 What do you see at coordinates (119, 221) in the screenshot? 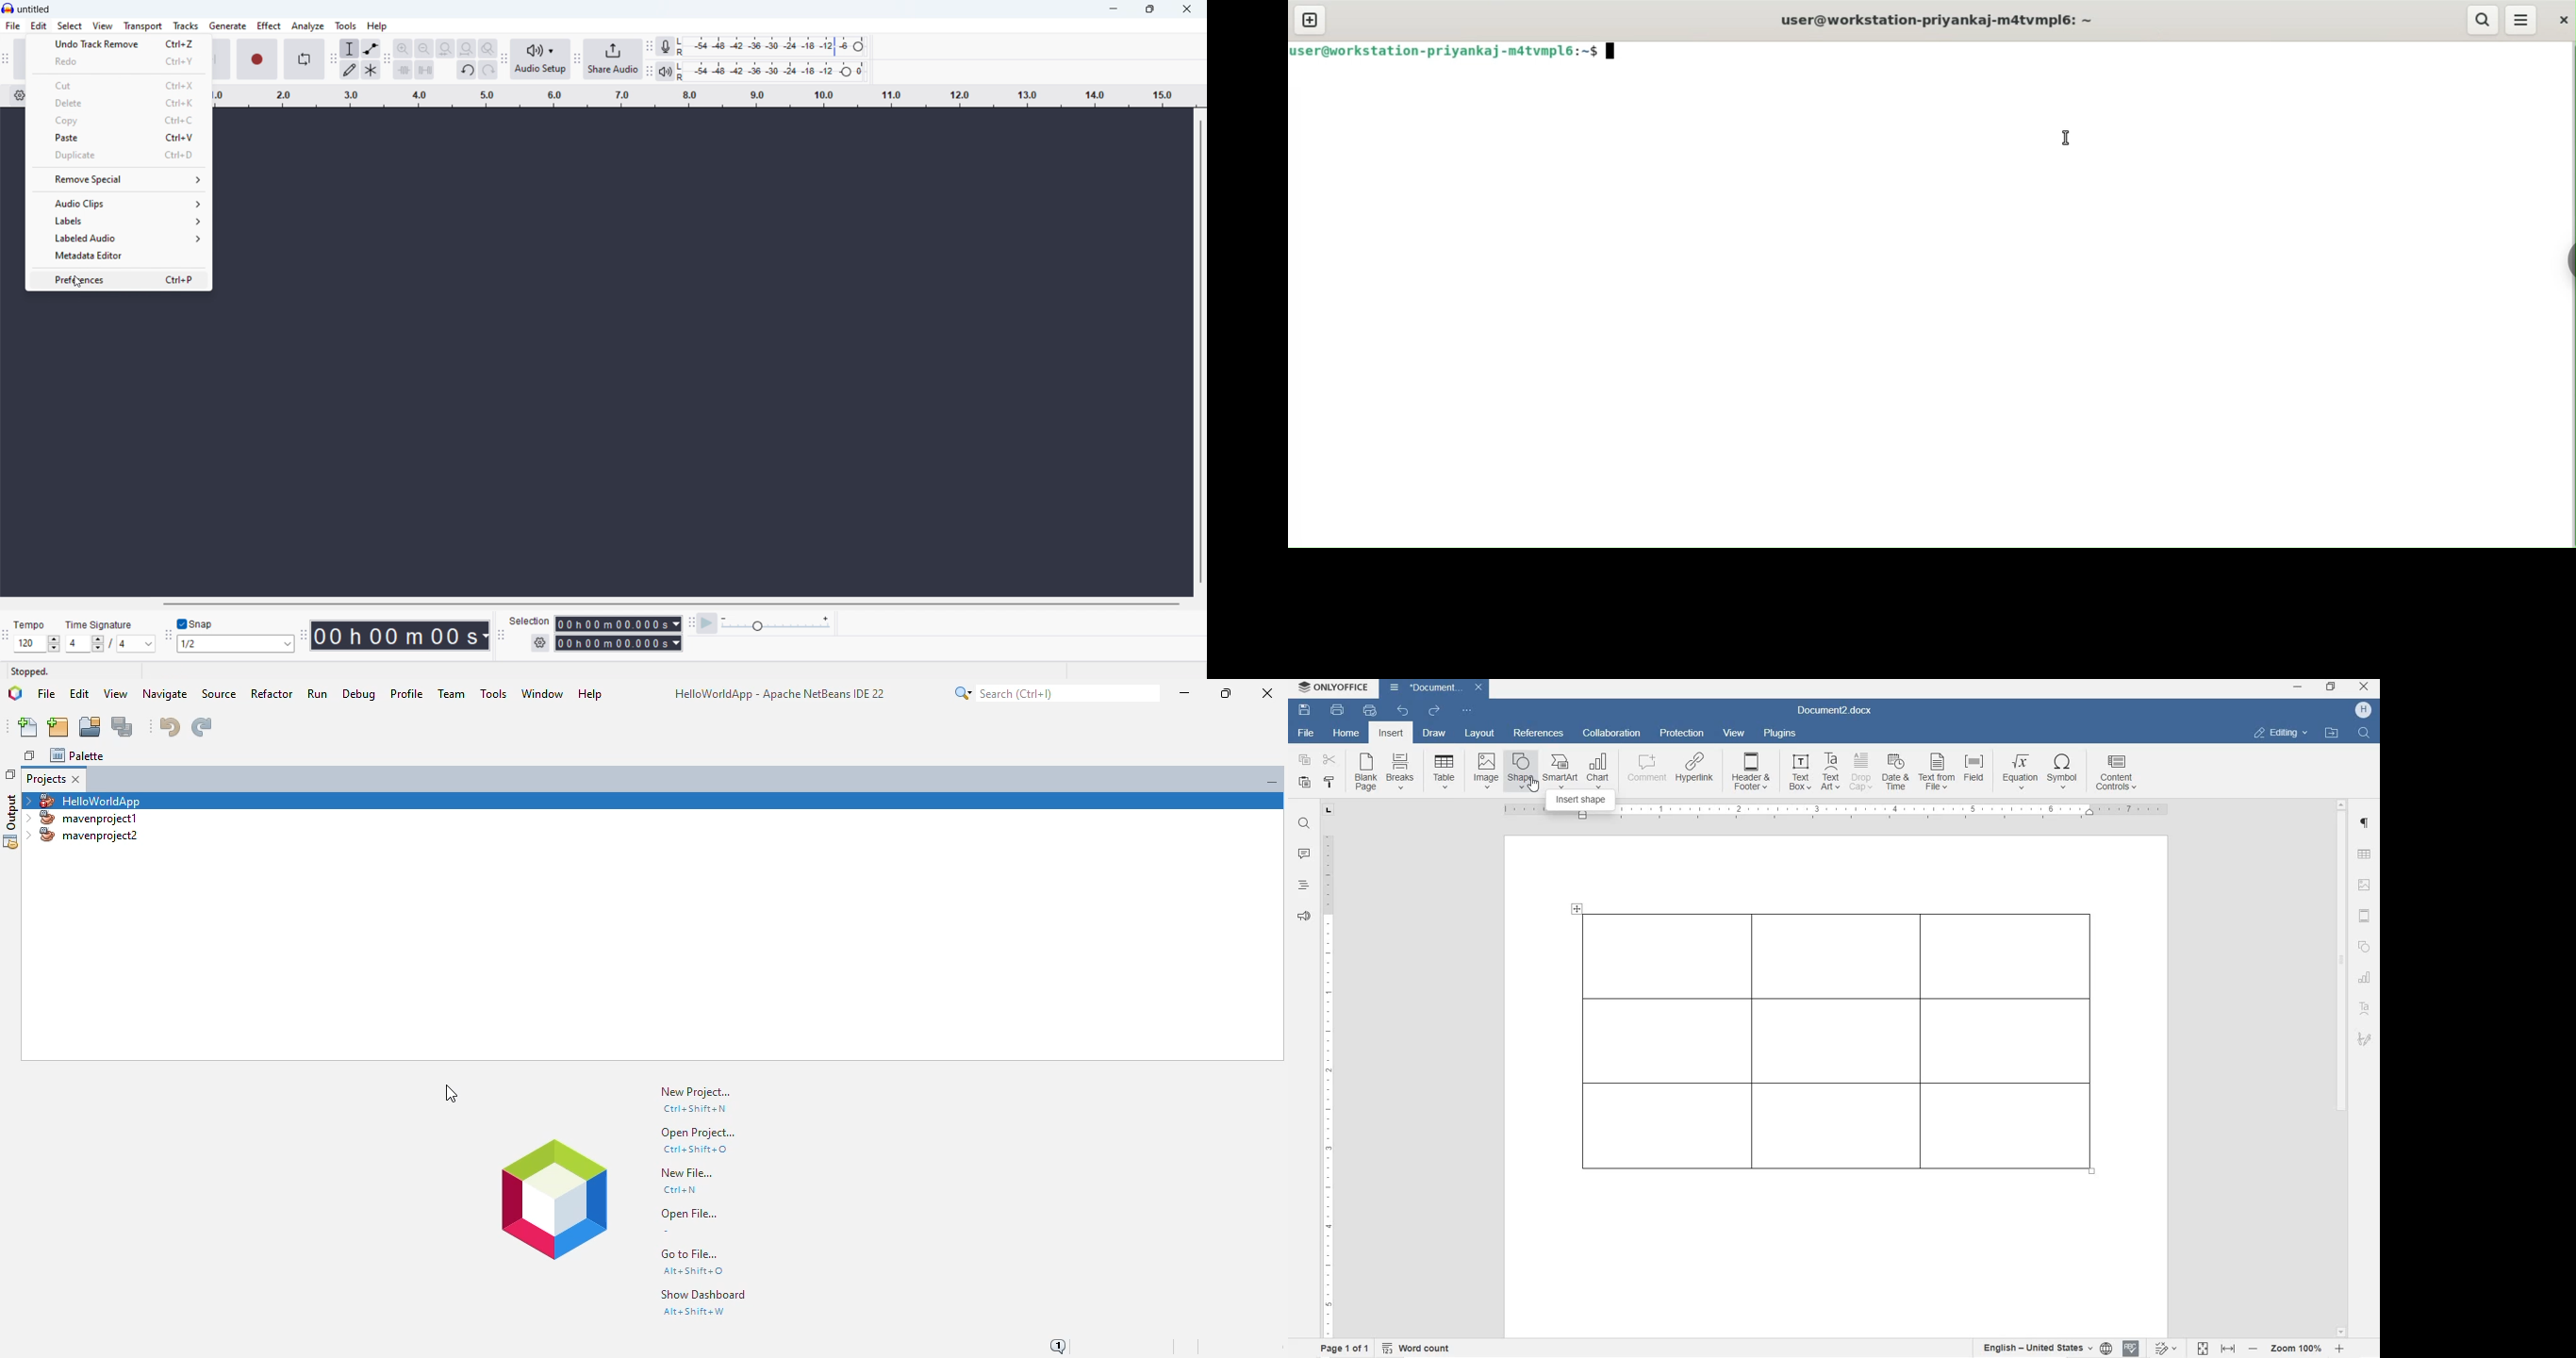
I see `labels` at bounding box center [119, 221].